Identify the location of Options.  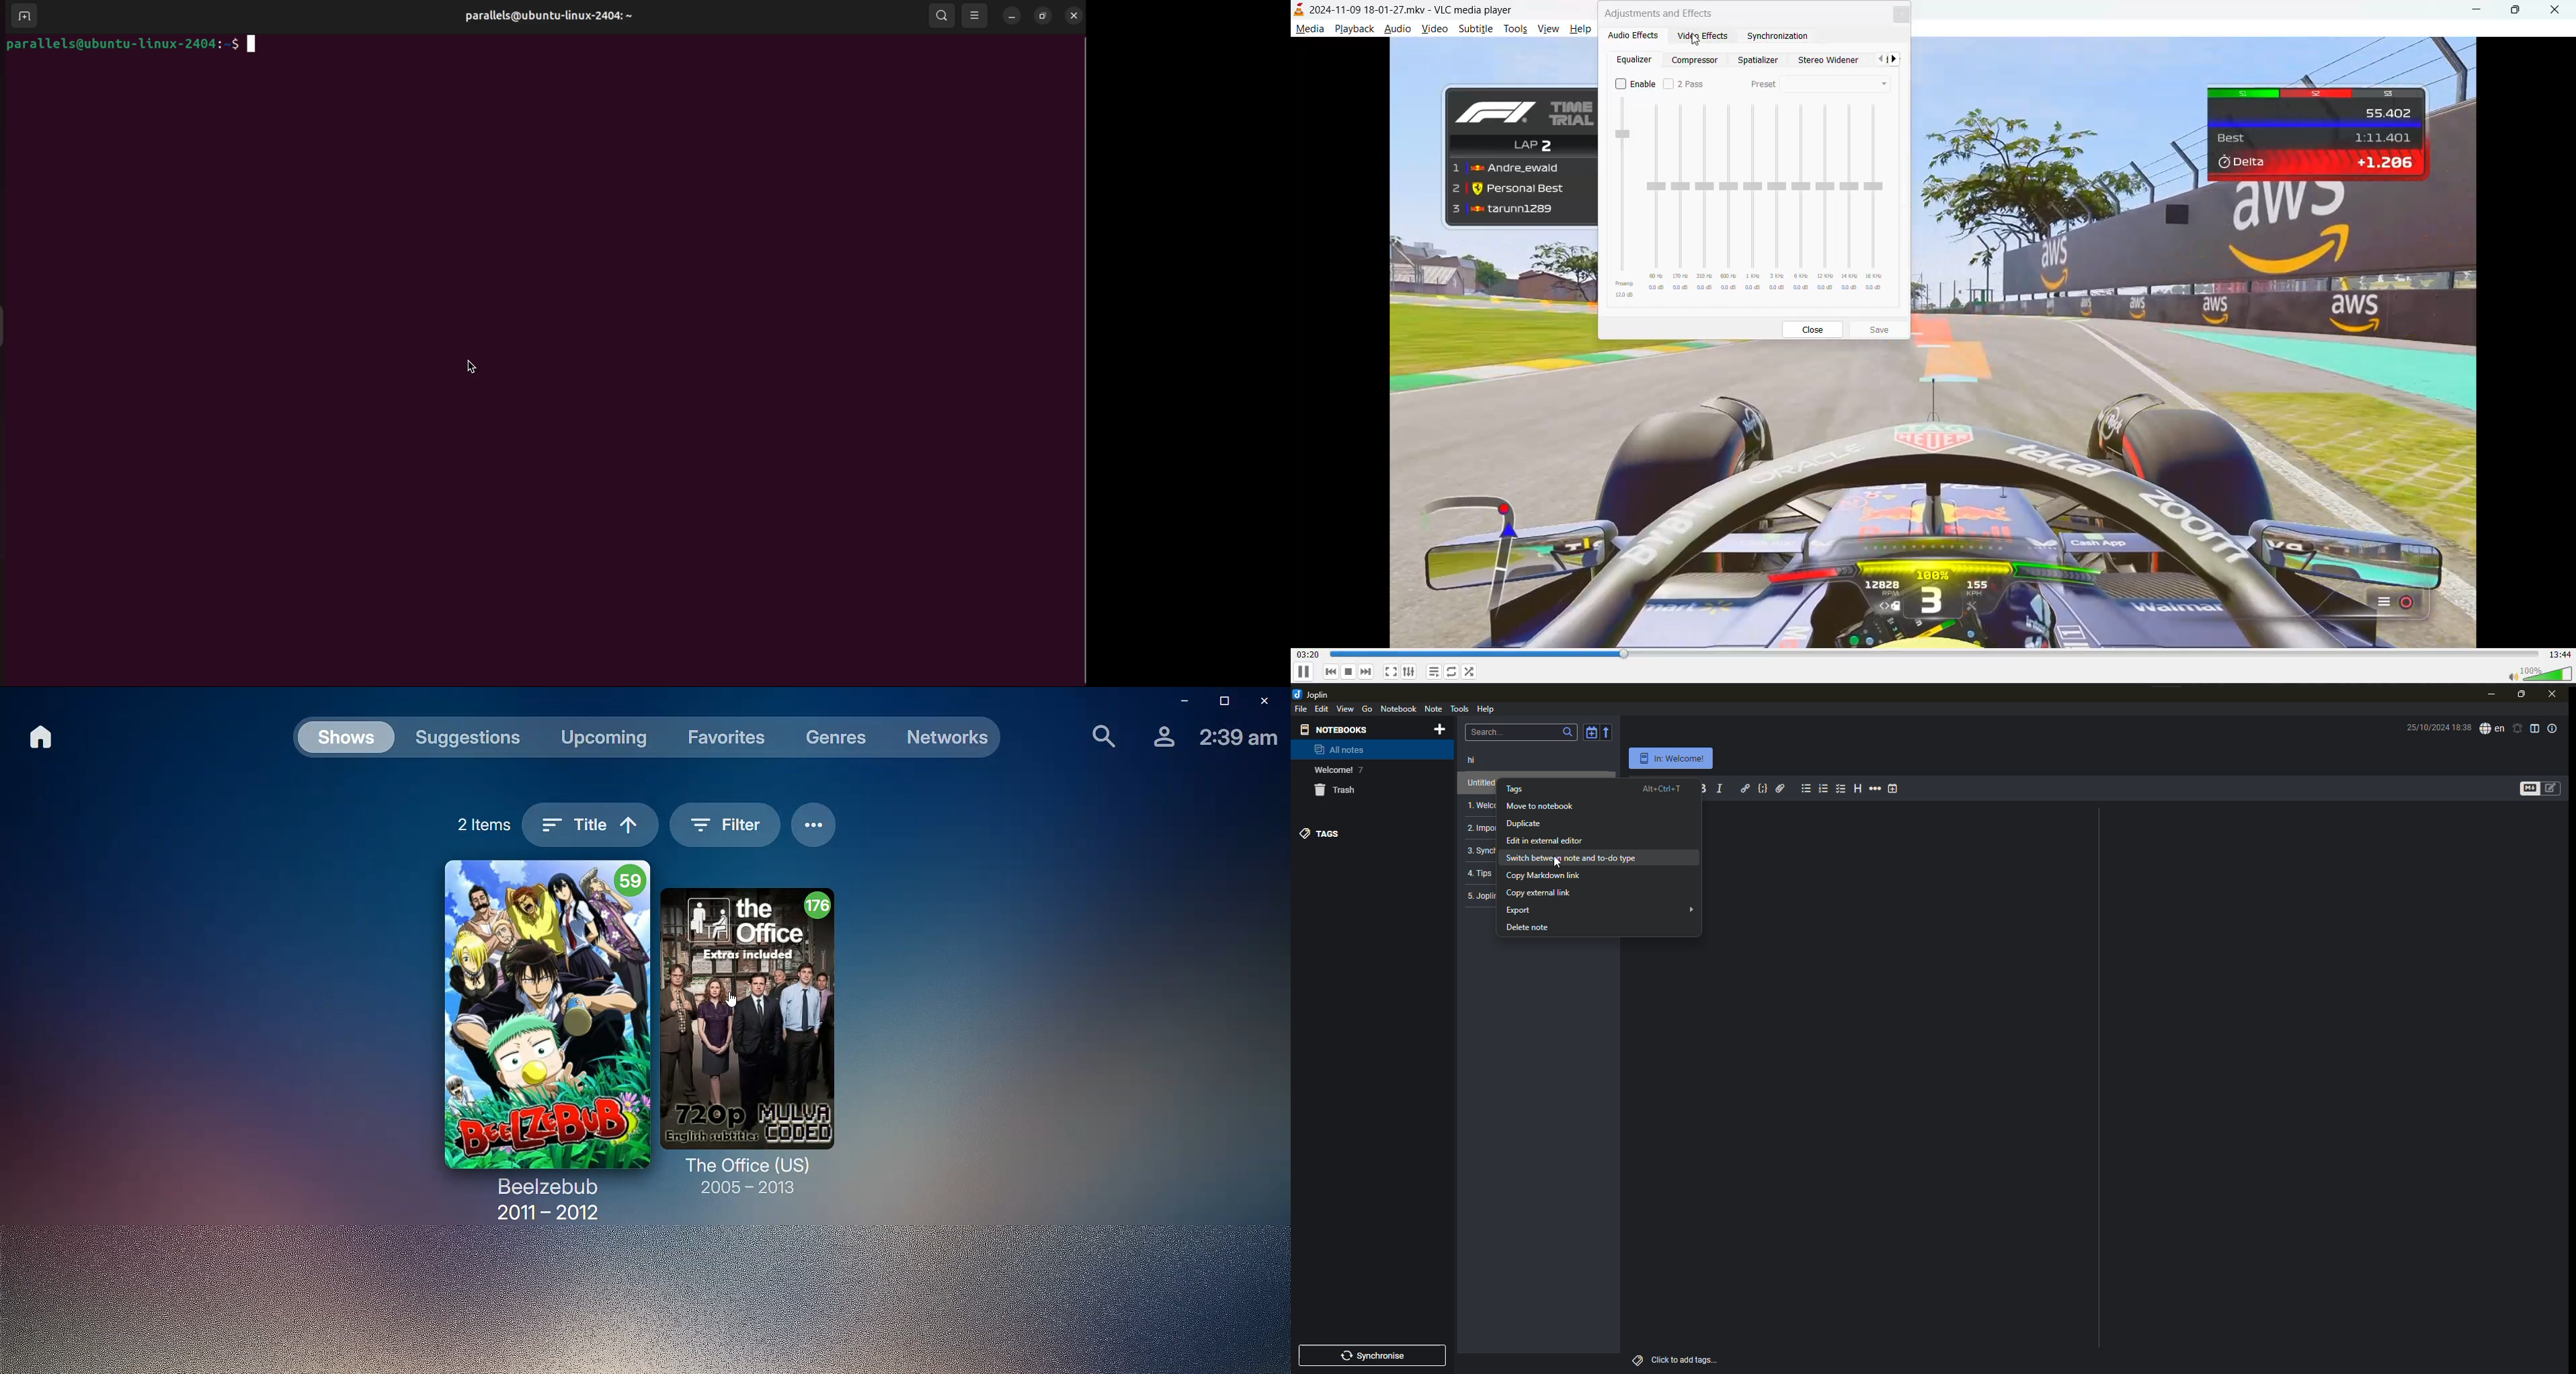
(816, 827).